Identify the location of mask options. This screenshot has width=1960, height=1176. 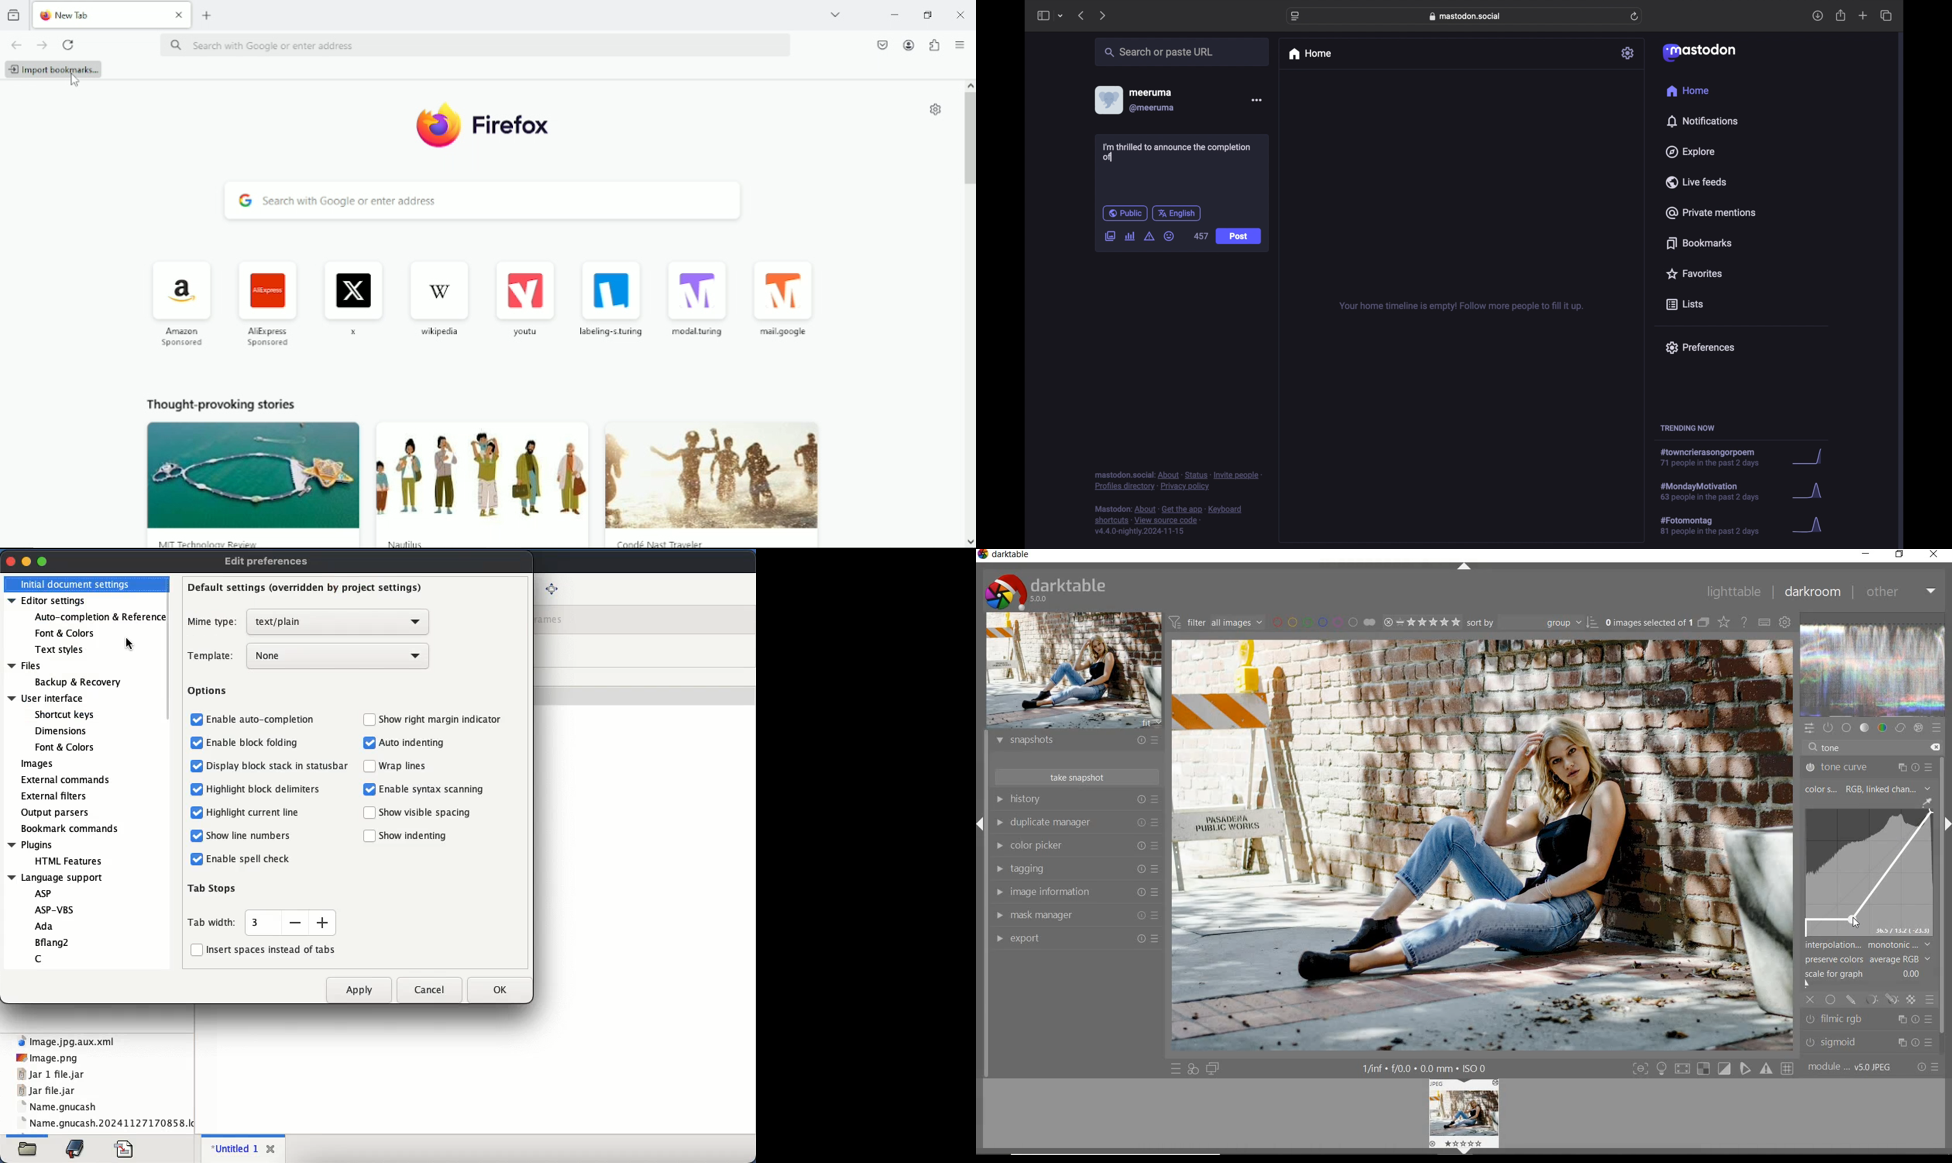
(1880, 1000).